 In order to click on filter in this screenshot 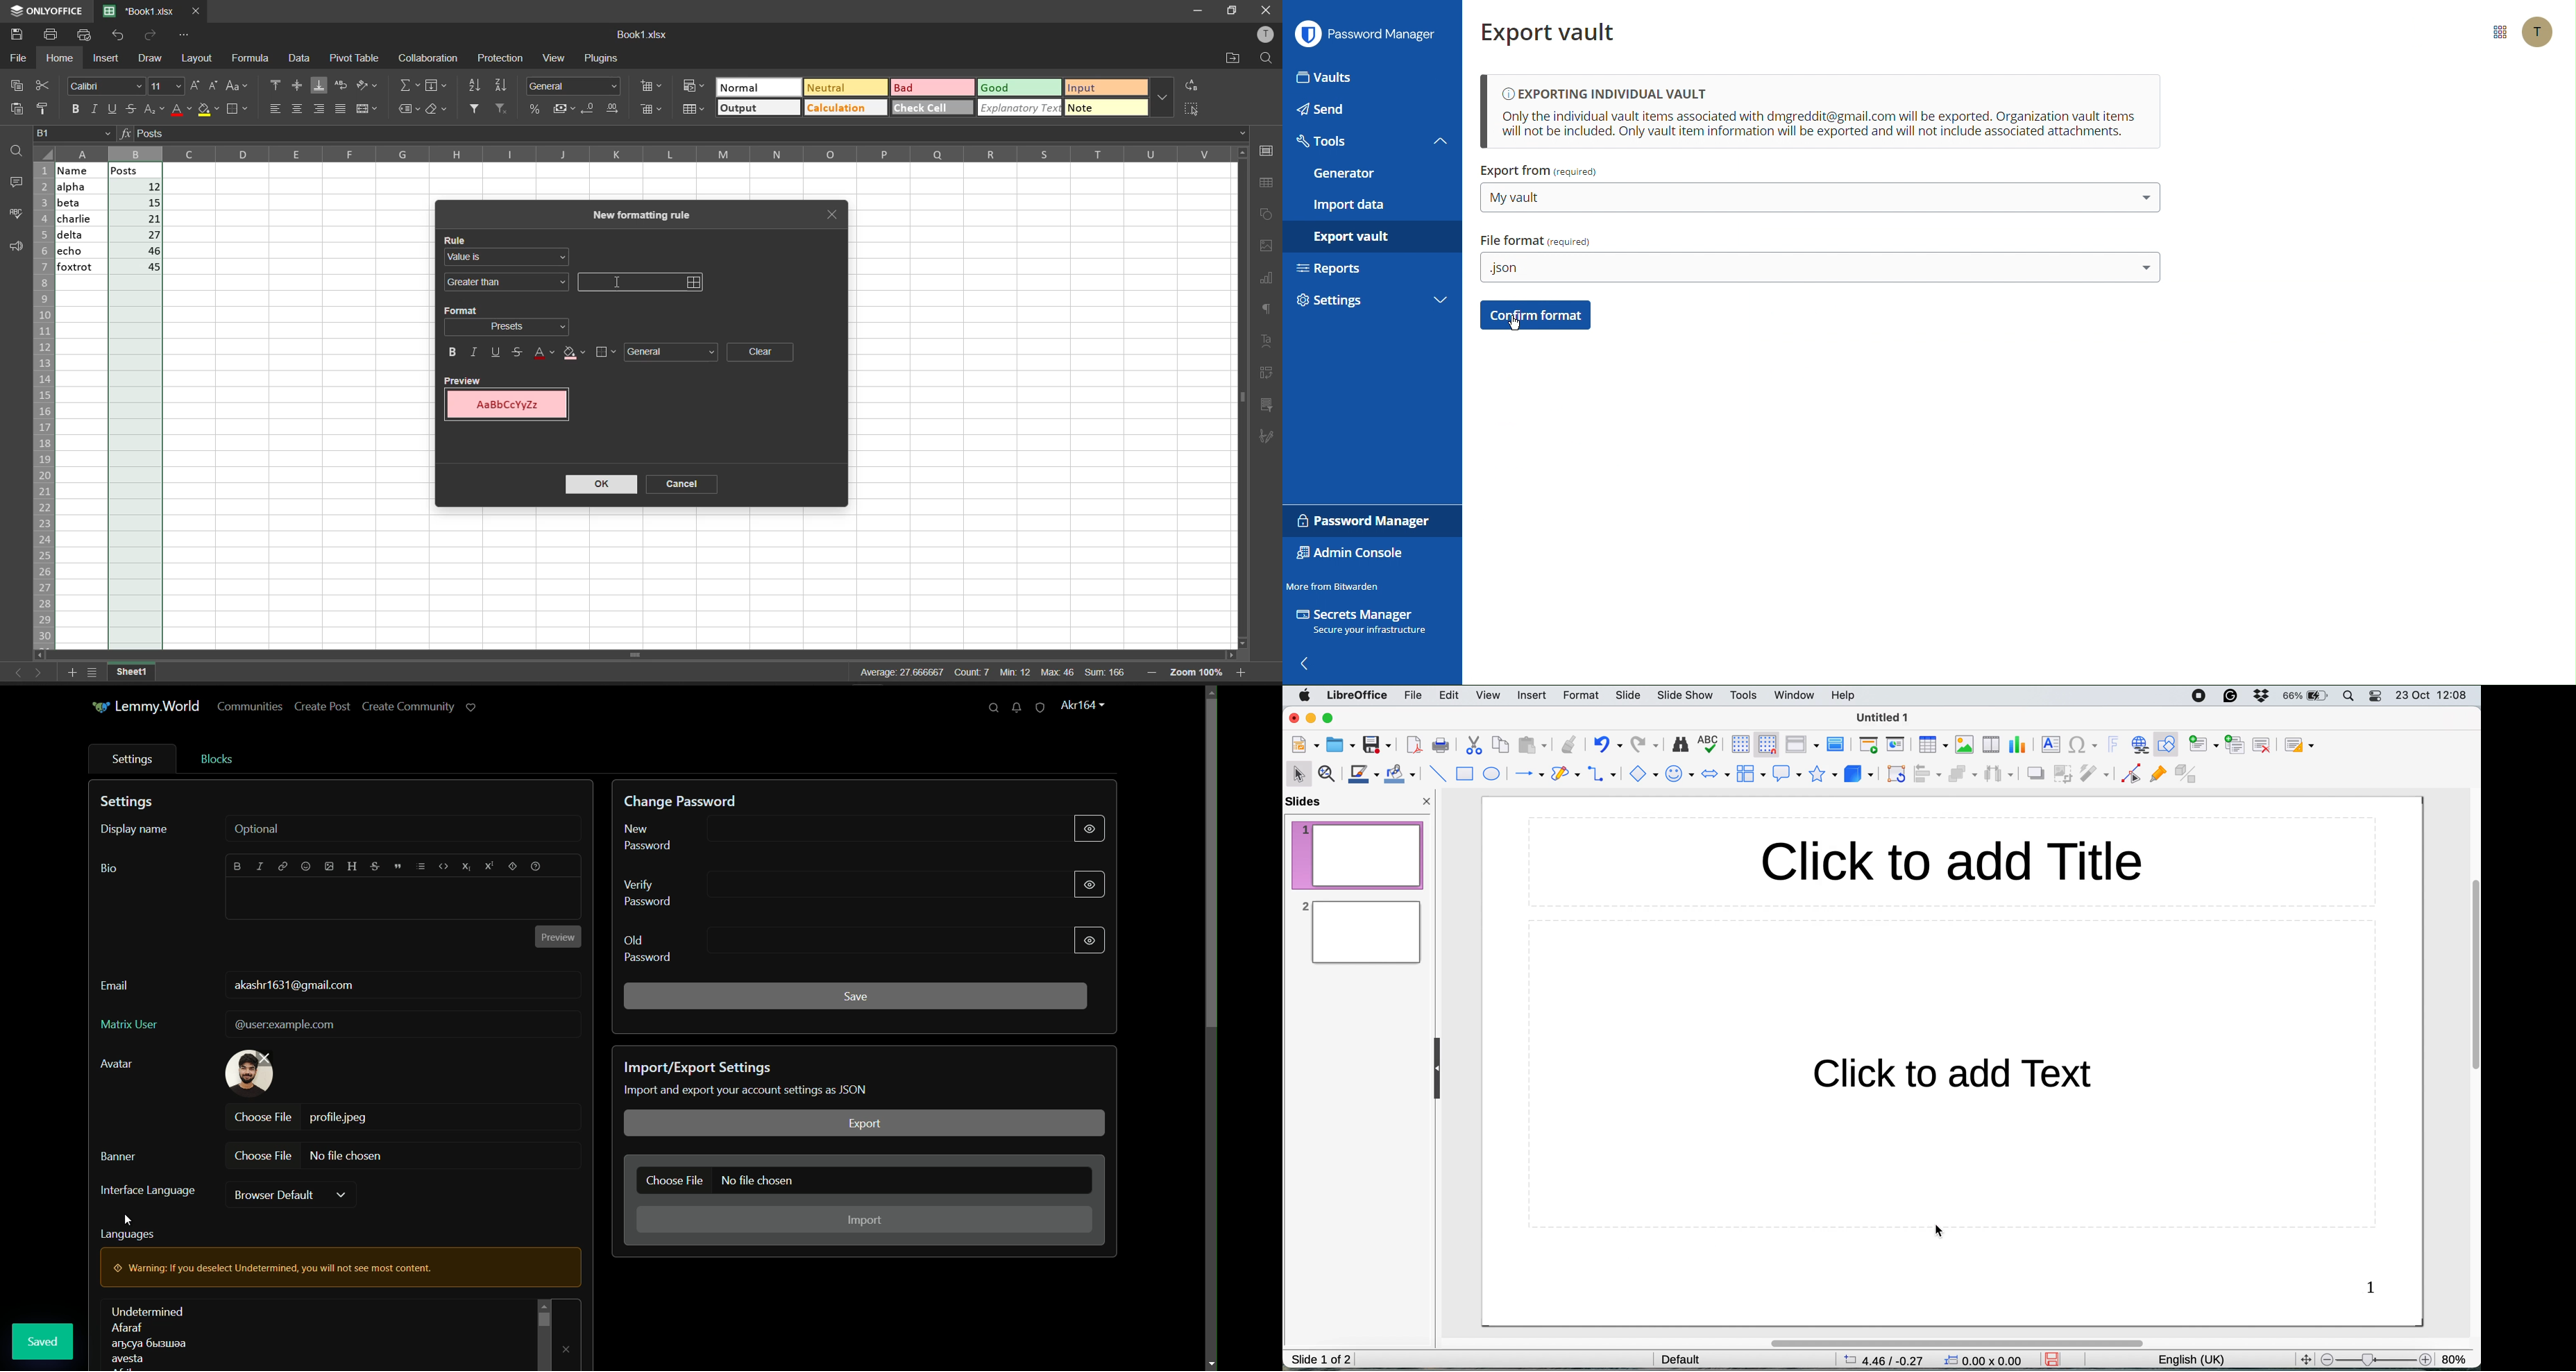, I will do `click(471, 108)`.